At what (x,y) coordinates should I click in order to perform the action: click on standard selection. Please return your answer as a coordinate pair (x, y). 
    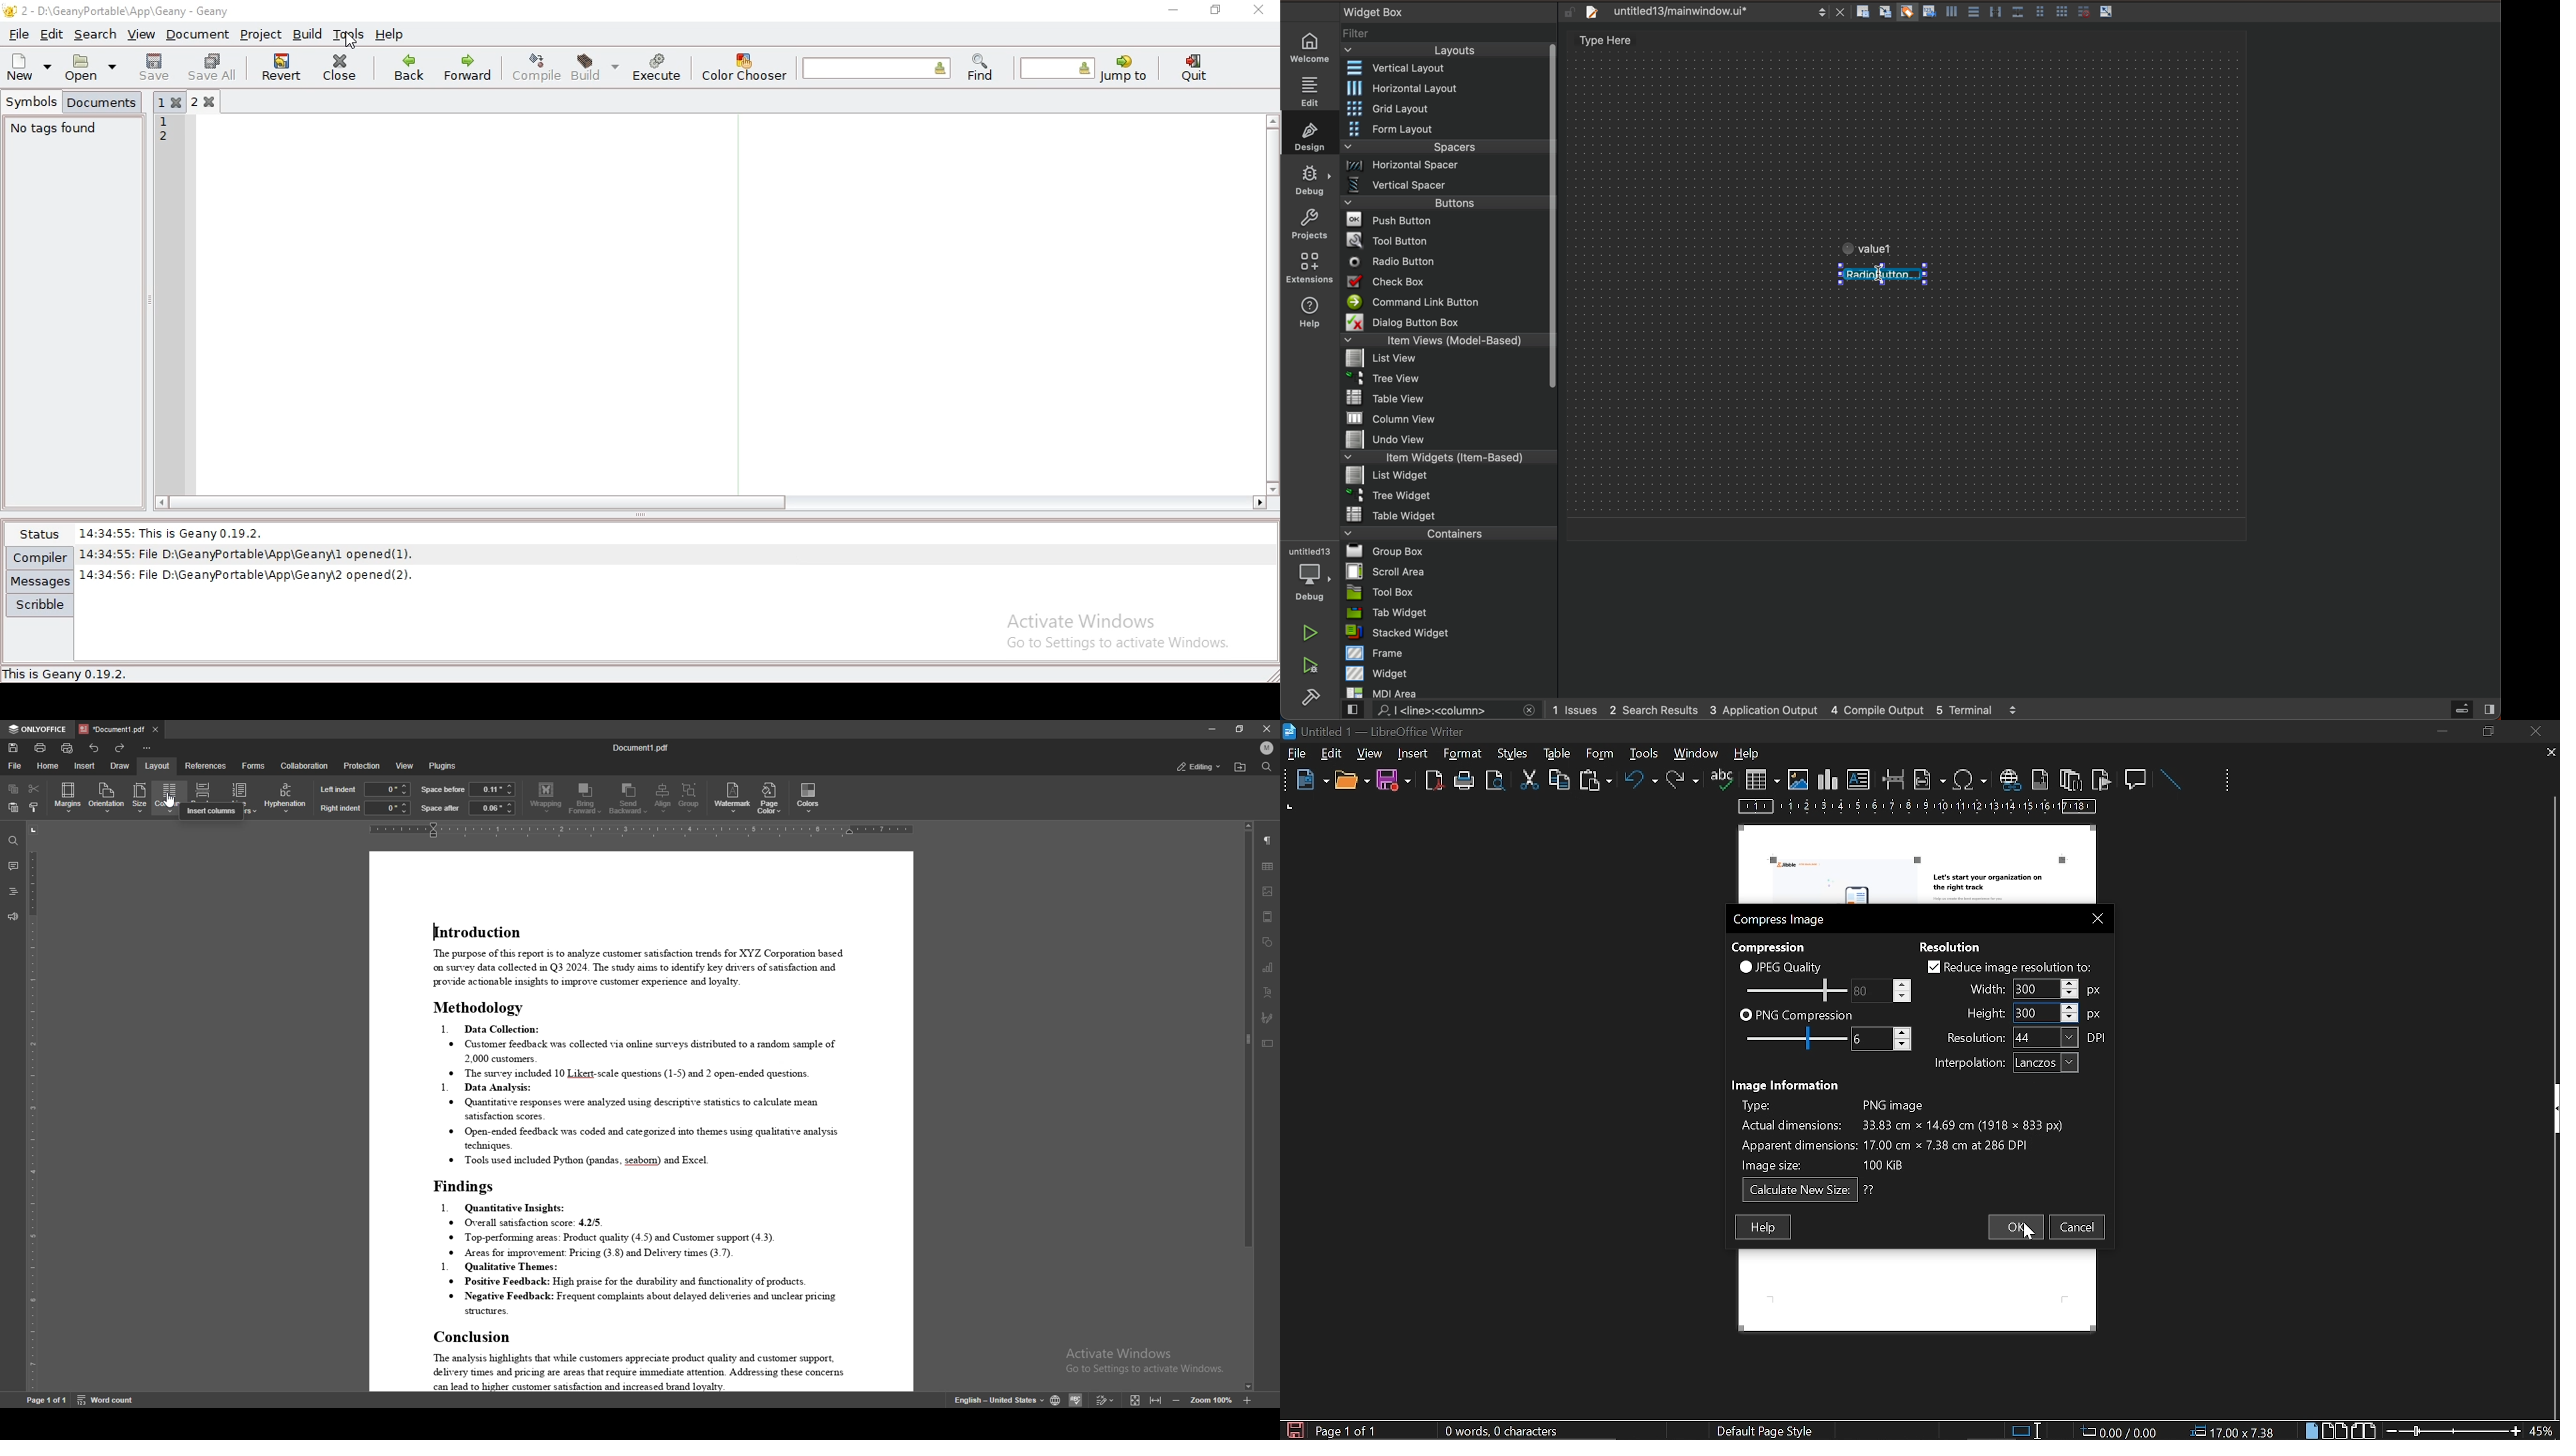
    Looking at the image, I should click on (2028, 1430).